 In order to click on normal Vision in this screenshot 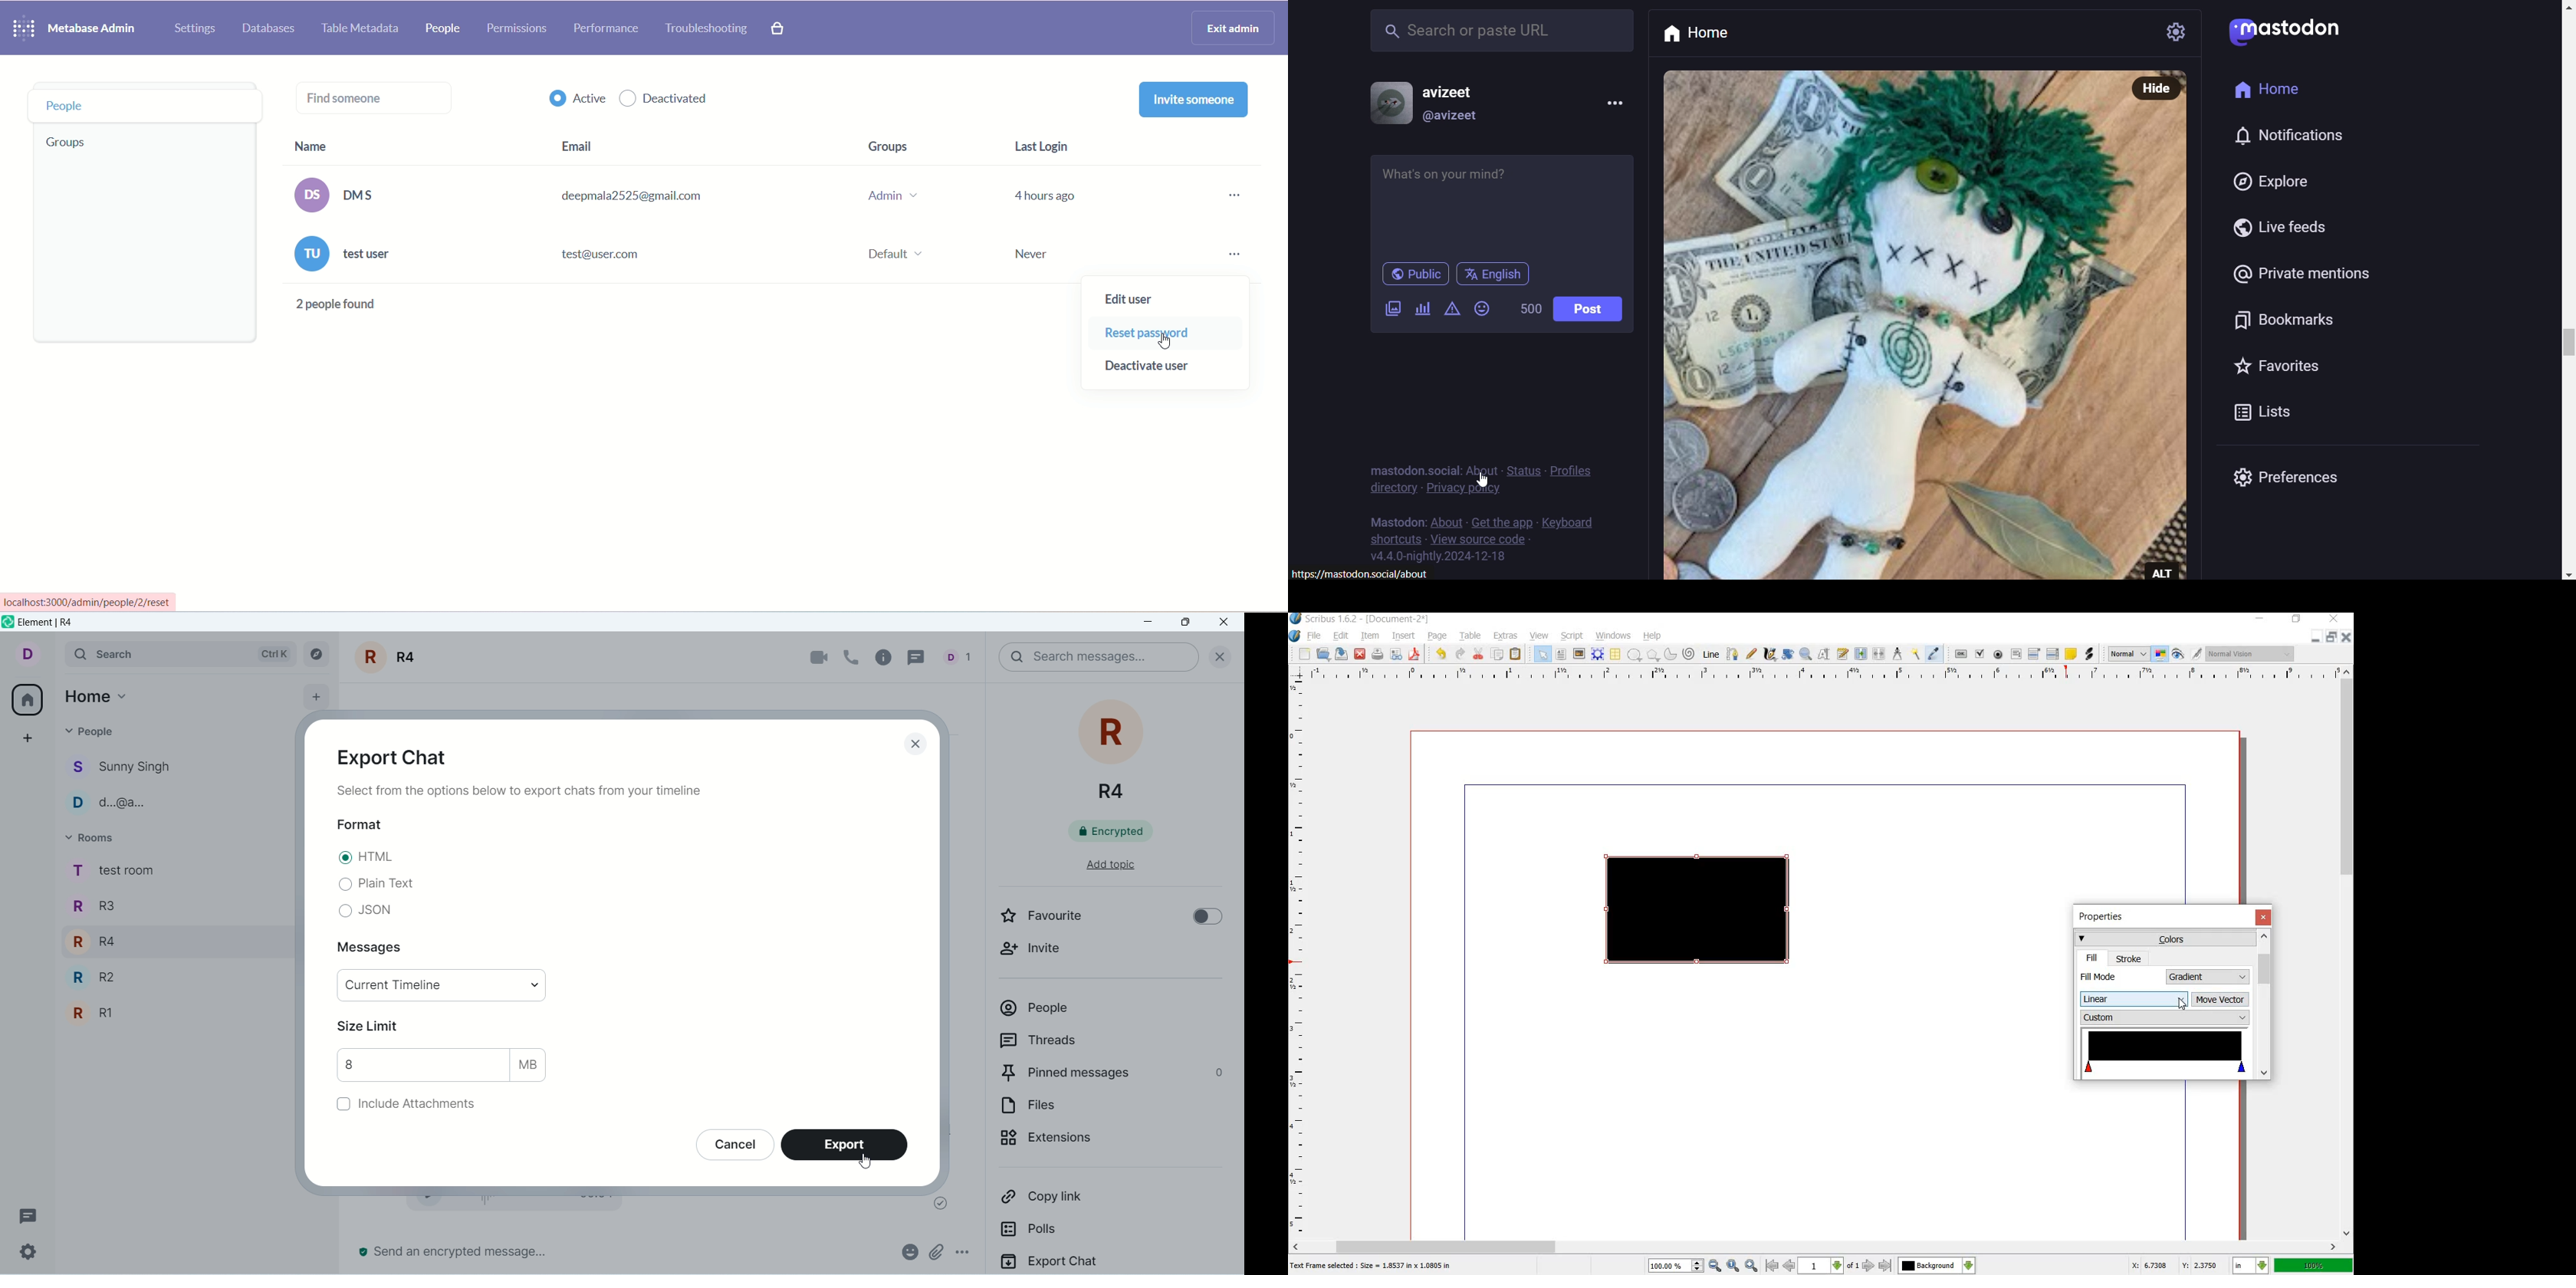, I will do `click(2252, 653)`.